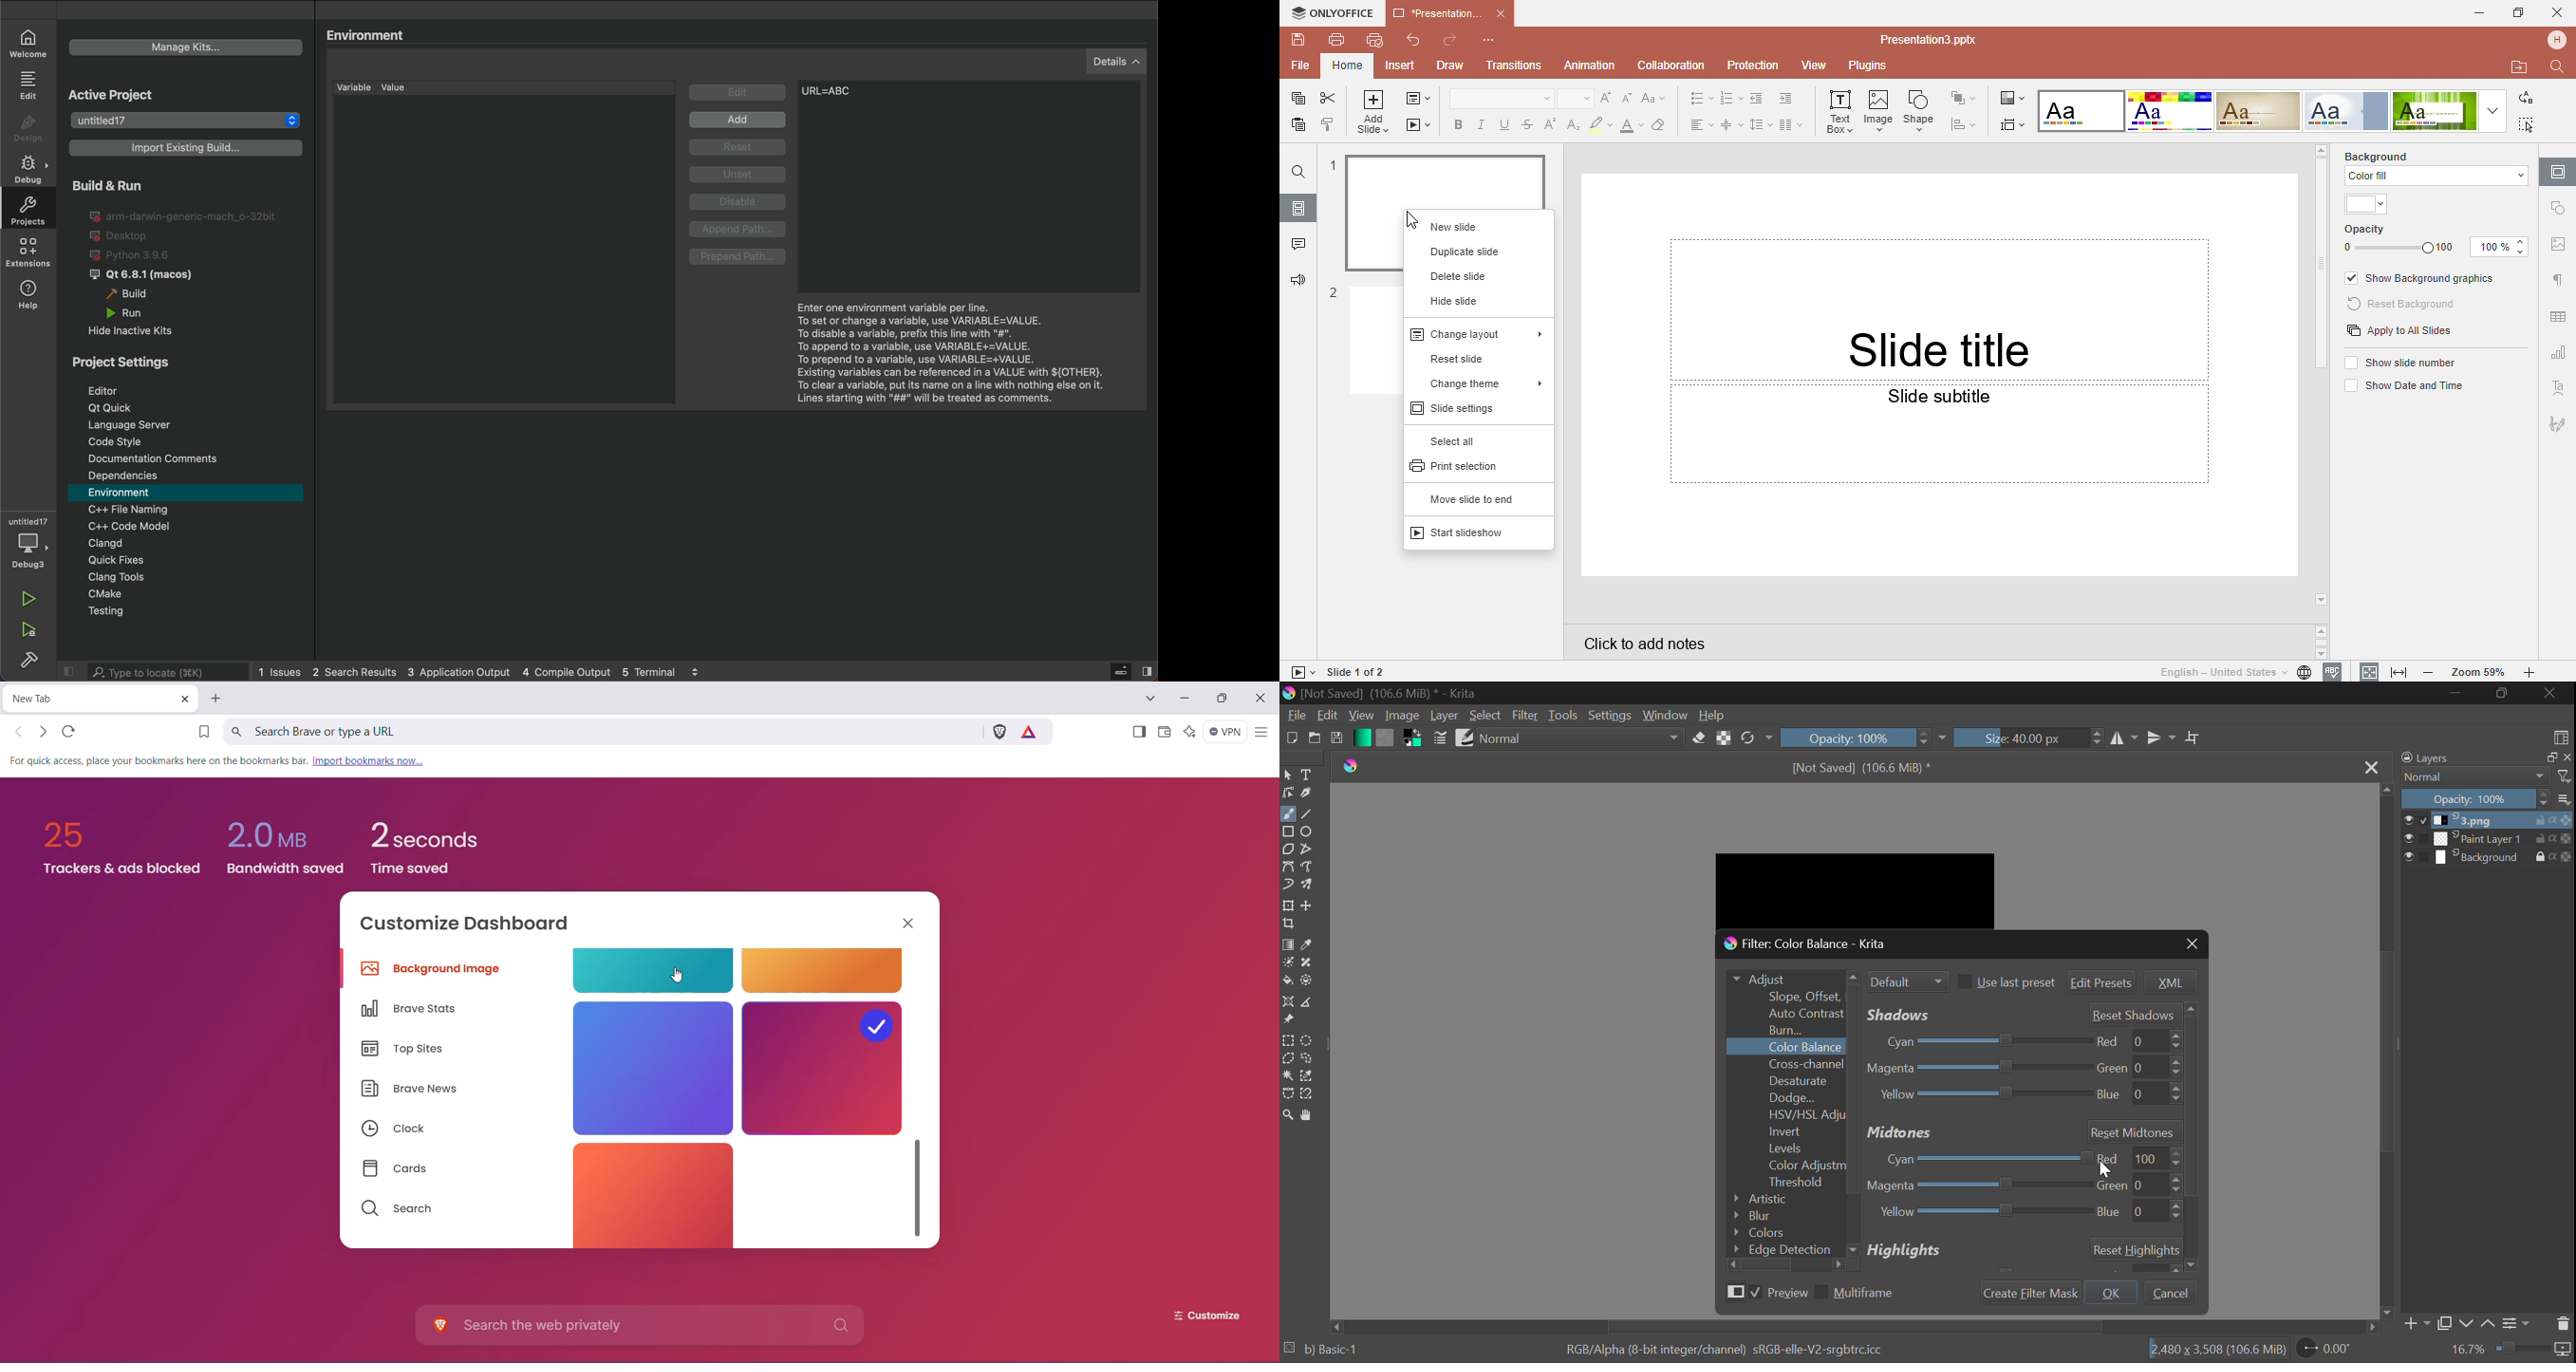  What do you see at coordinates (1297, 246) in the screenshot?
I see `Comments` at bounding box center [1297, 246].